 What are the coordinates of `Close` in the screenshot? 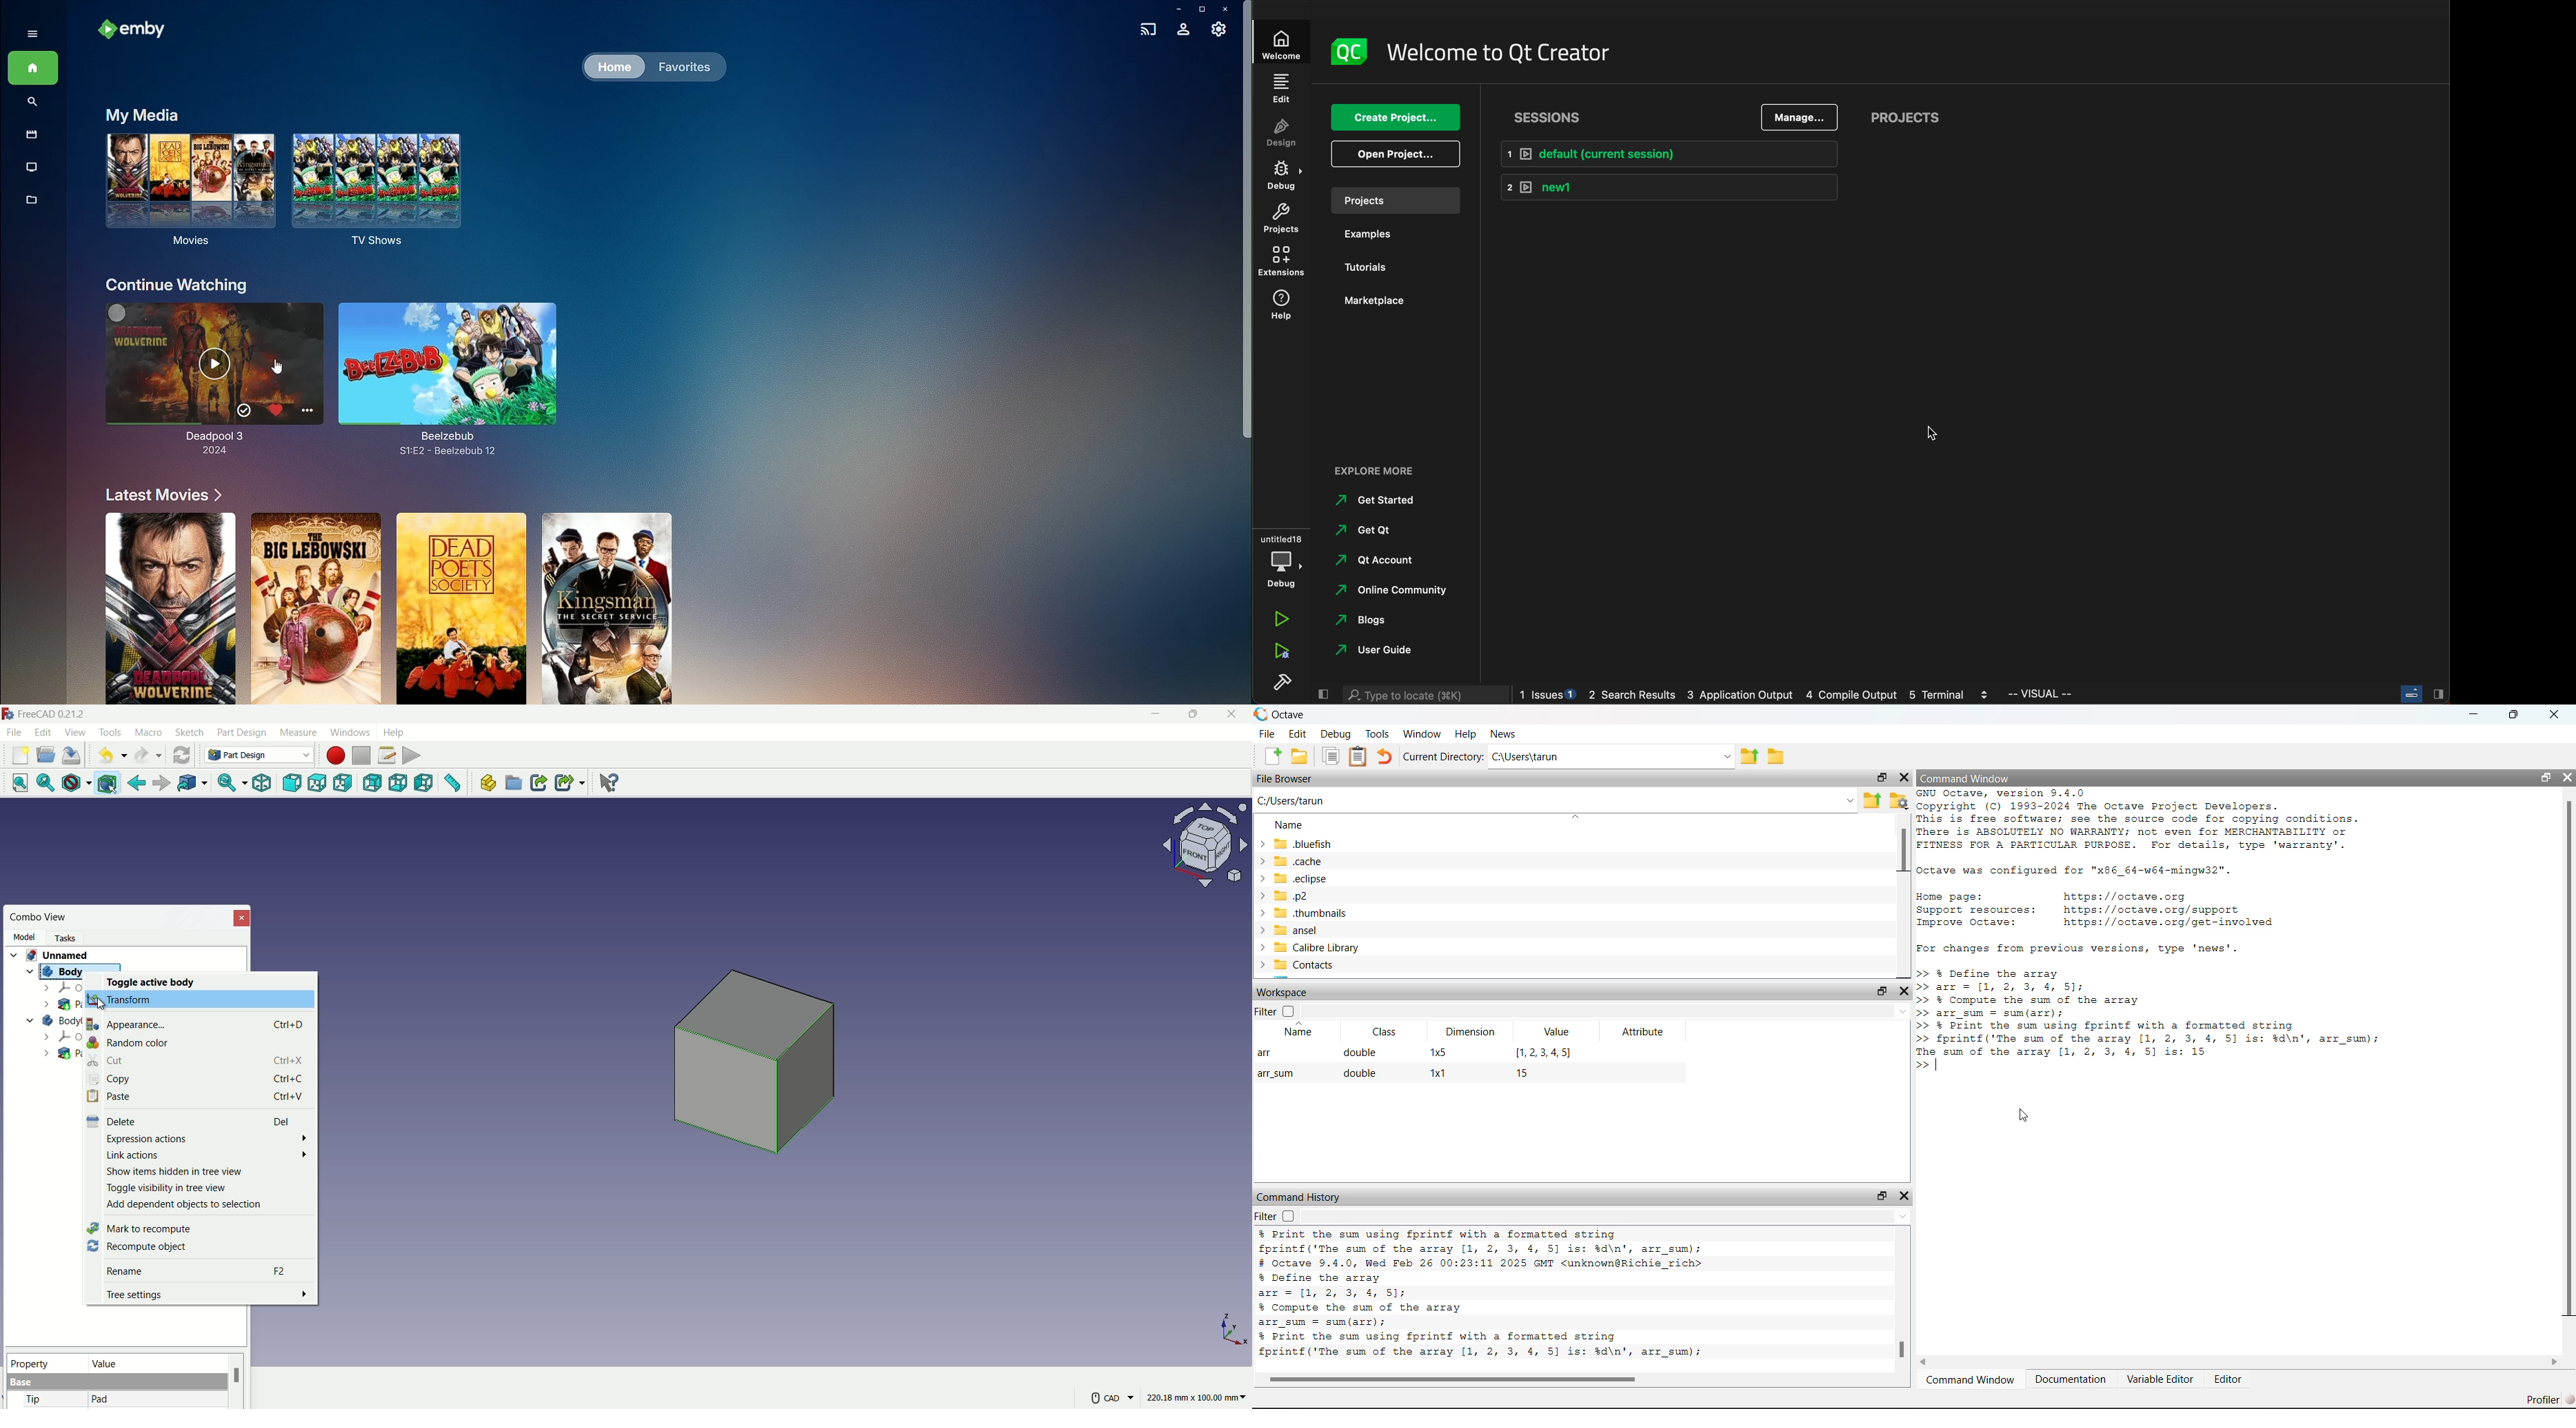 It's located at (1905, 1197).